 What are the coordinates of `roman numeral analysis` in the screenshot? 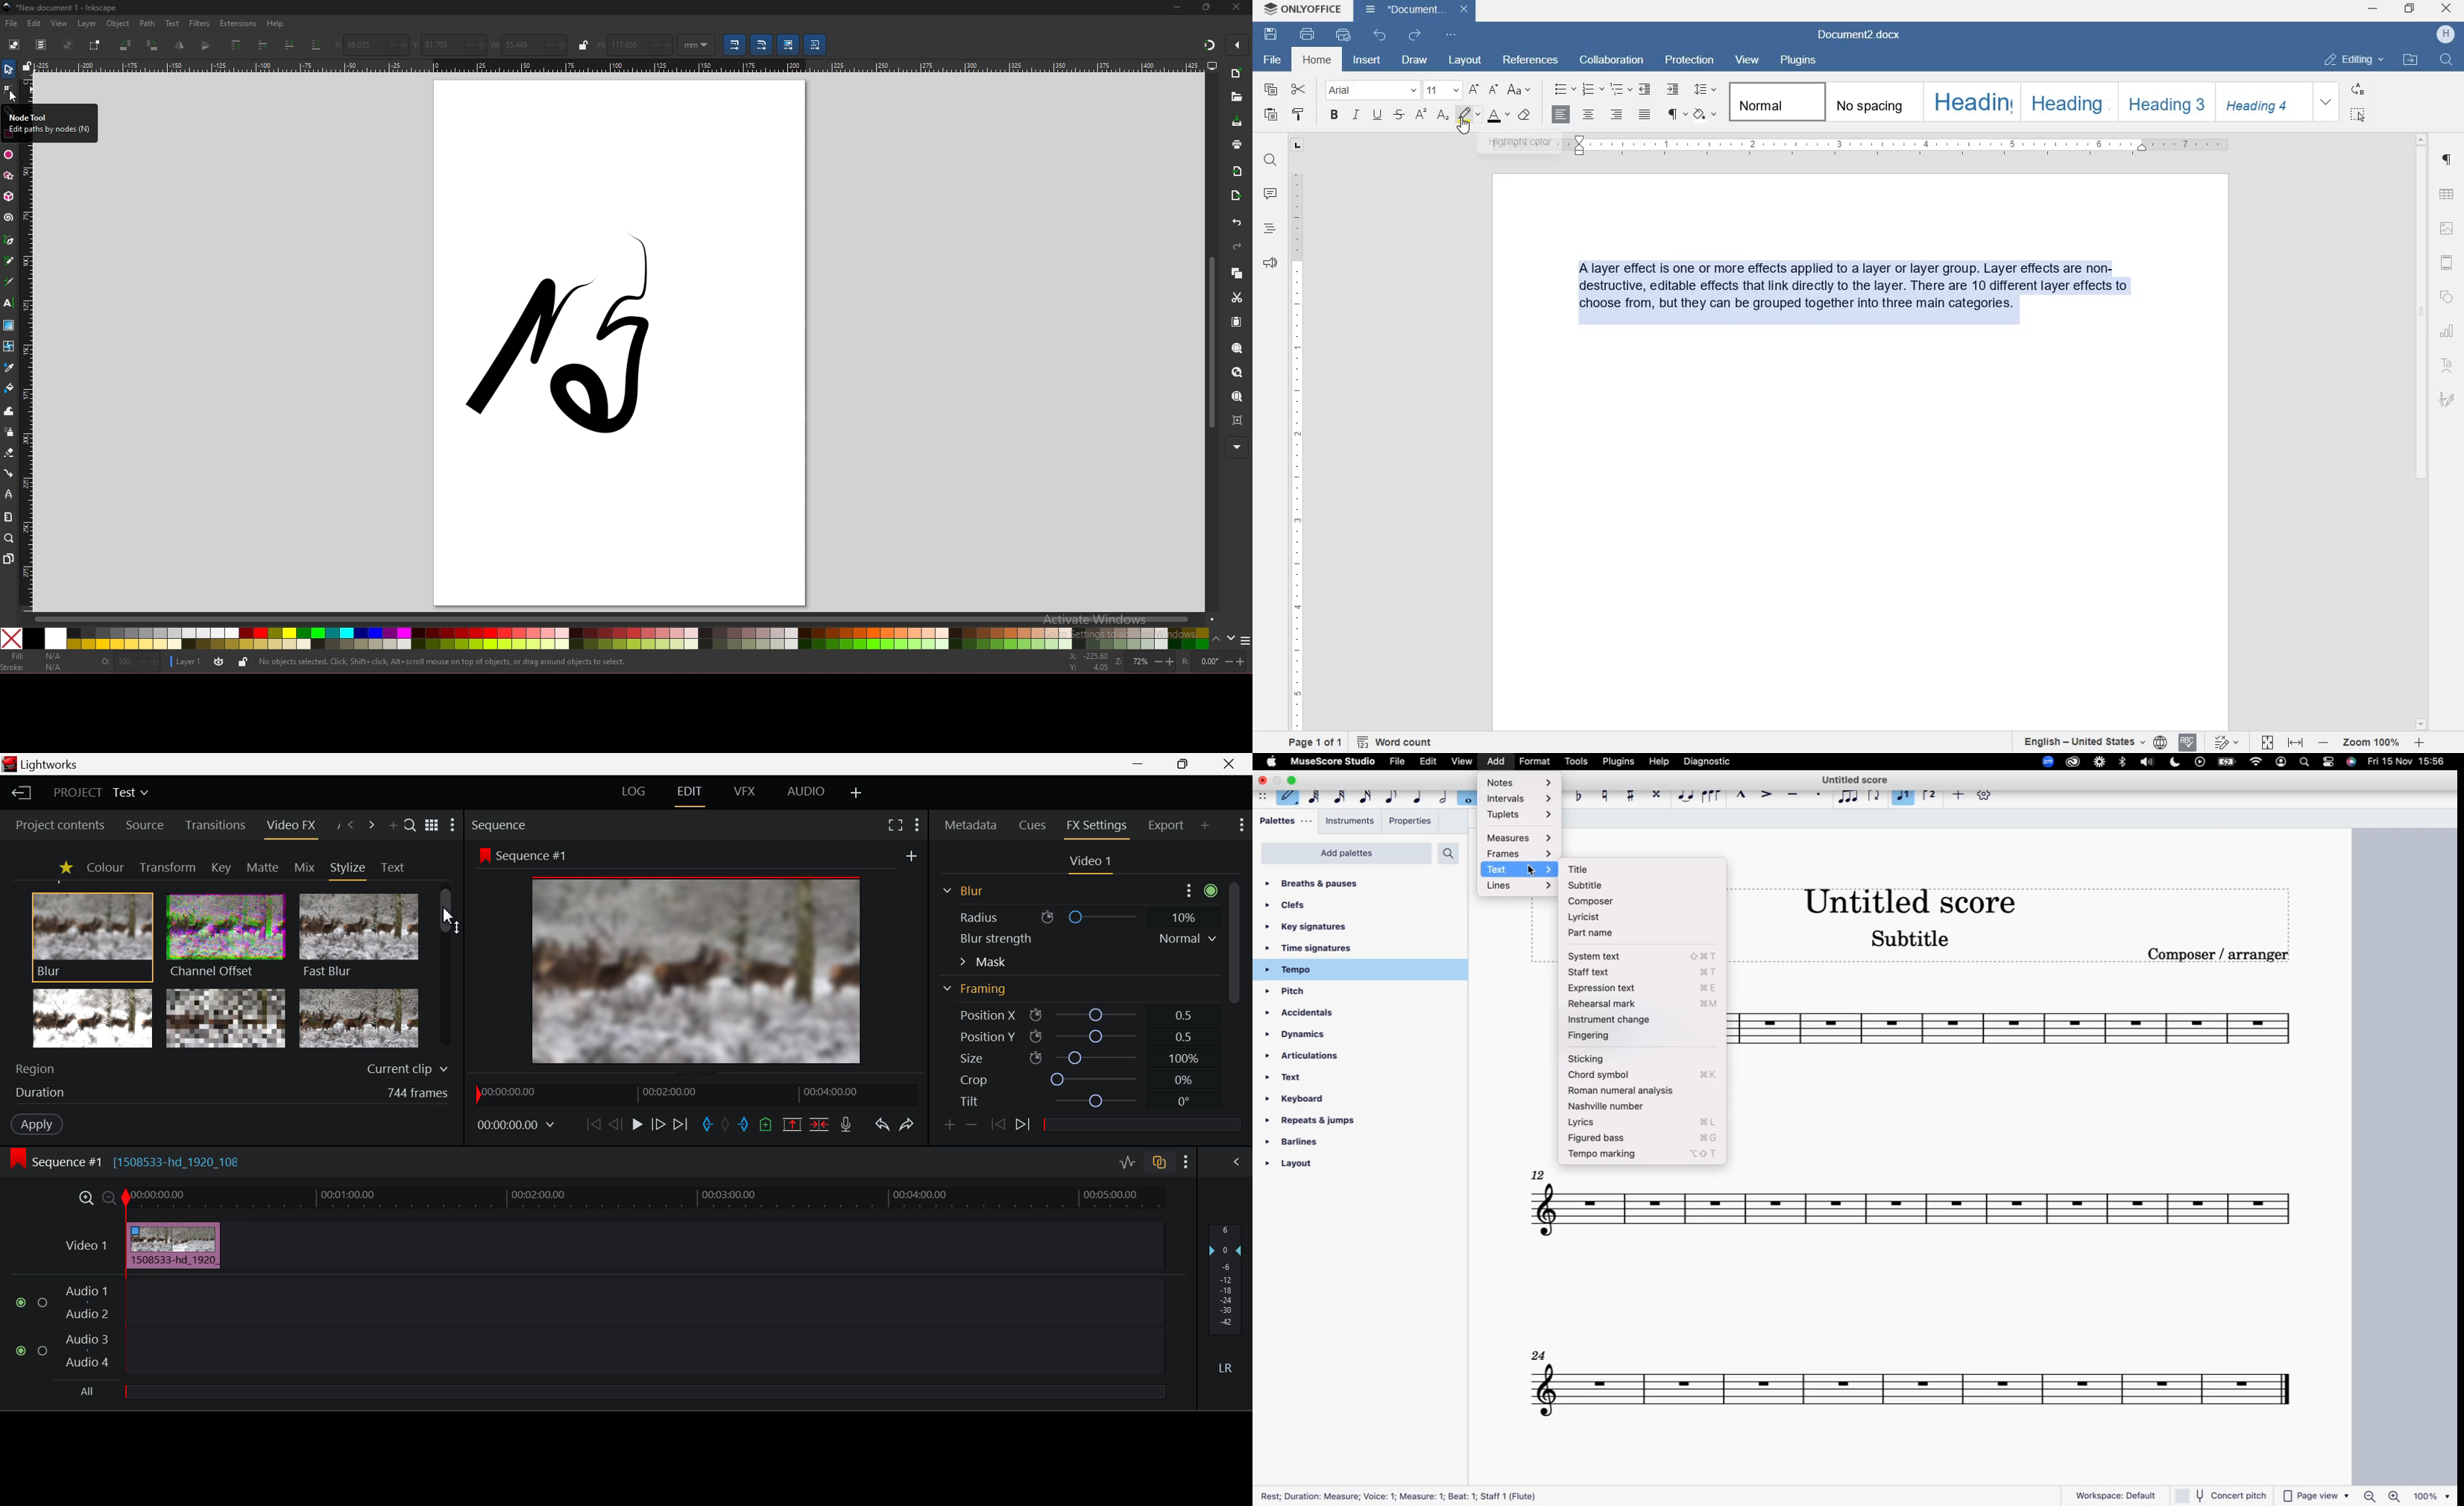 It's located at (1641, 1091).